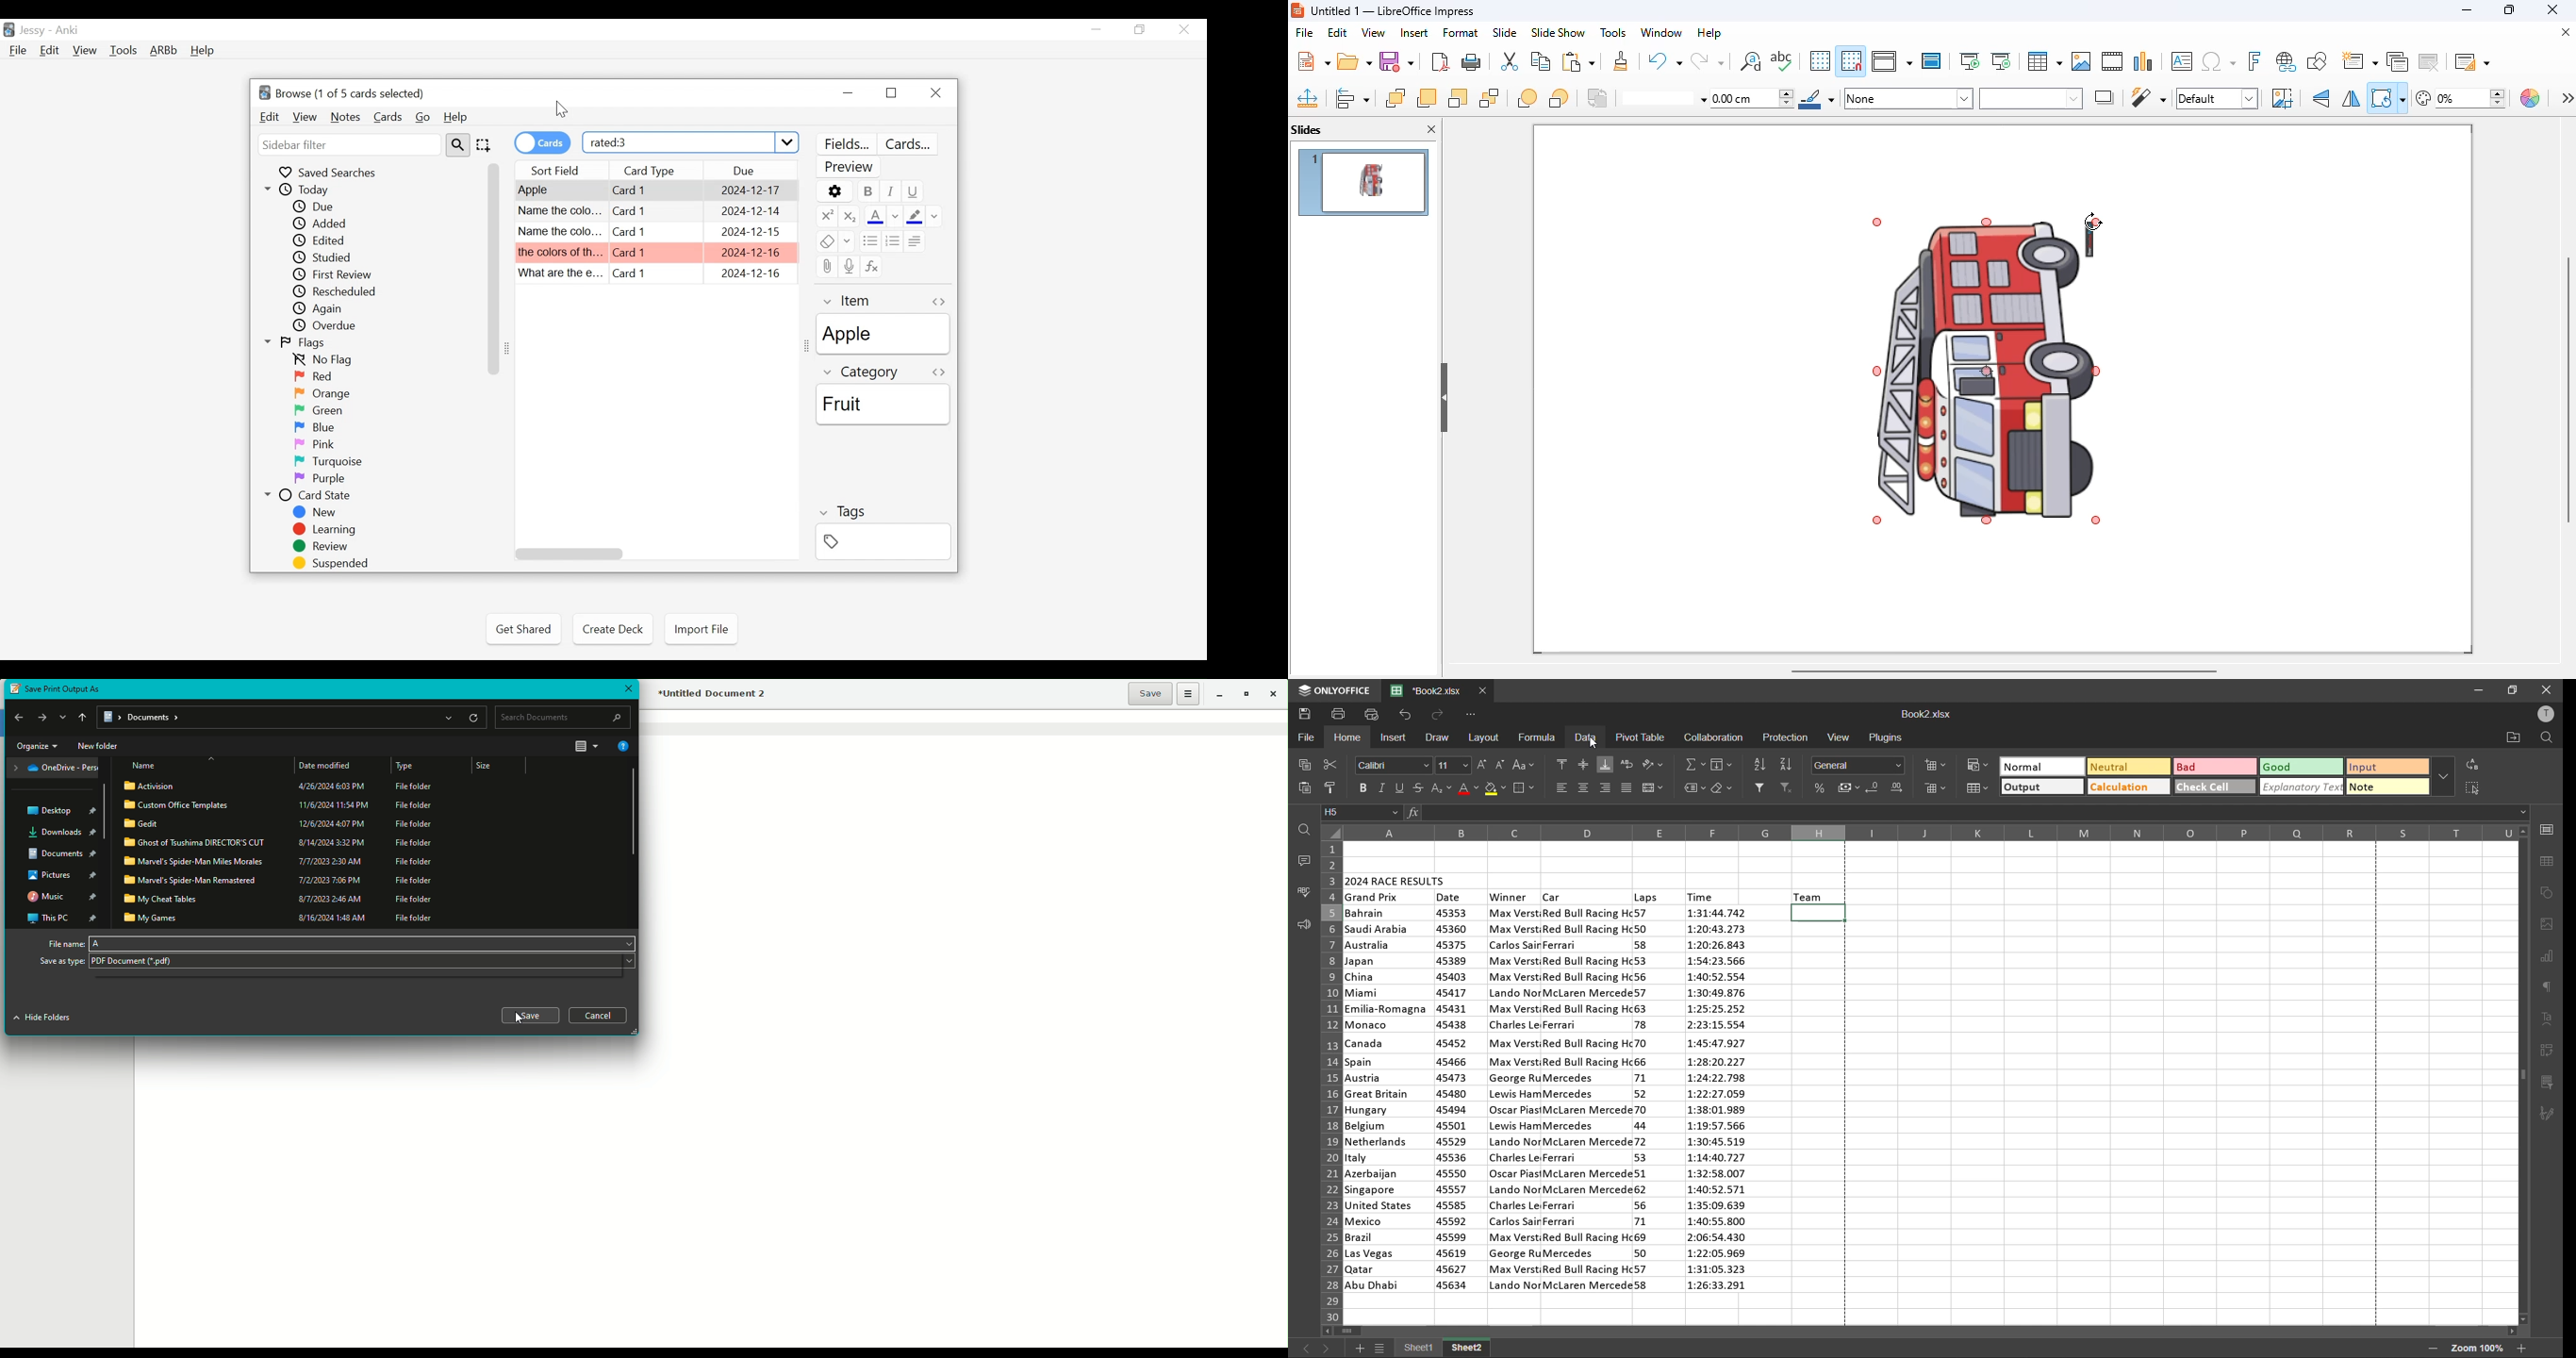 The height and width of the screenshot is (1372, 2576). What do you see at coordinates (524, 629) in the screenshot?
I see `Get Shared` at bounding box center [524, 629].